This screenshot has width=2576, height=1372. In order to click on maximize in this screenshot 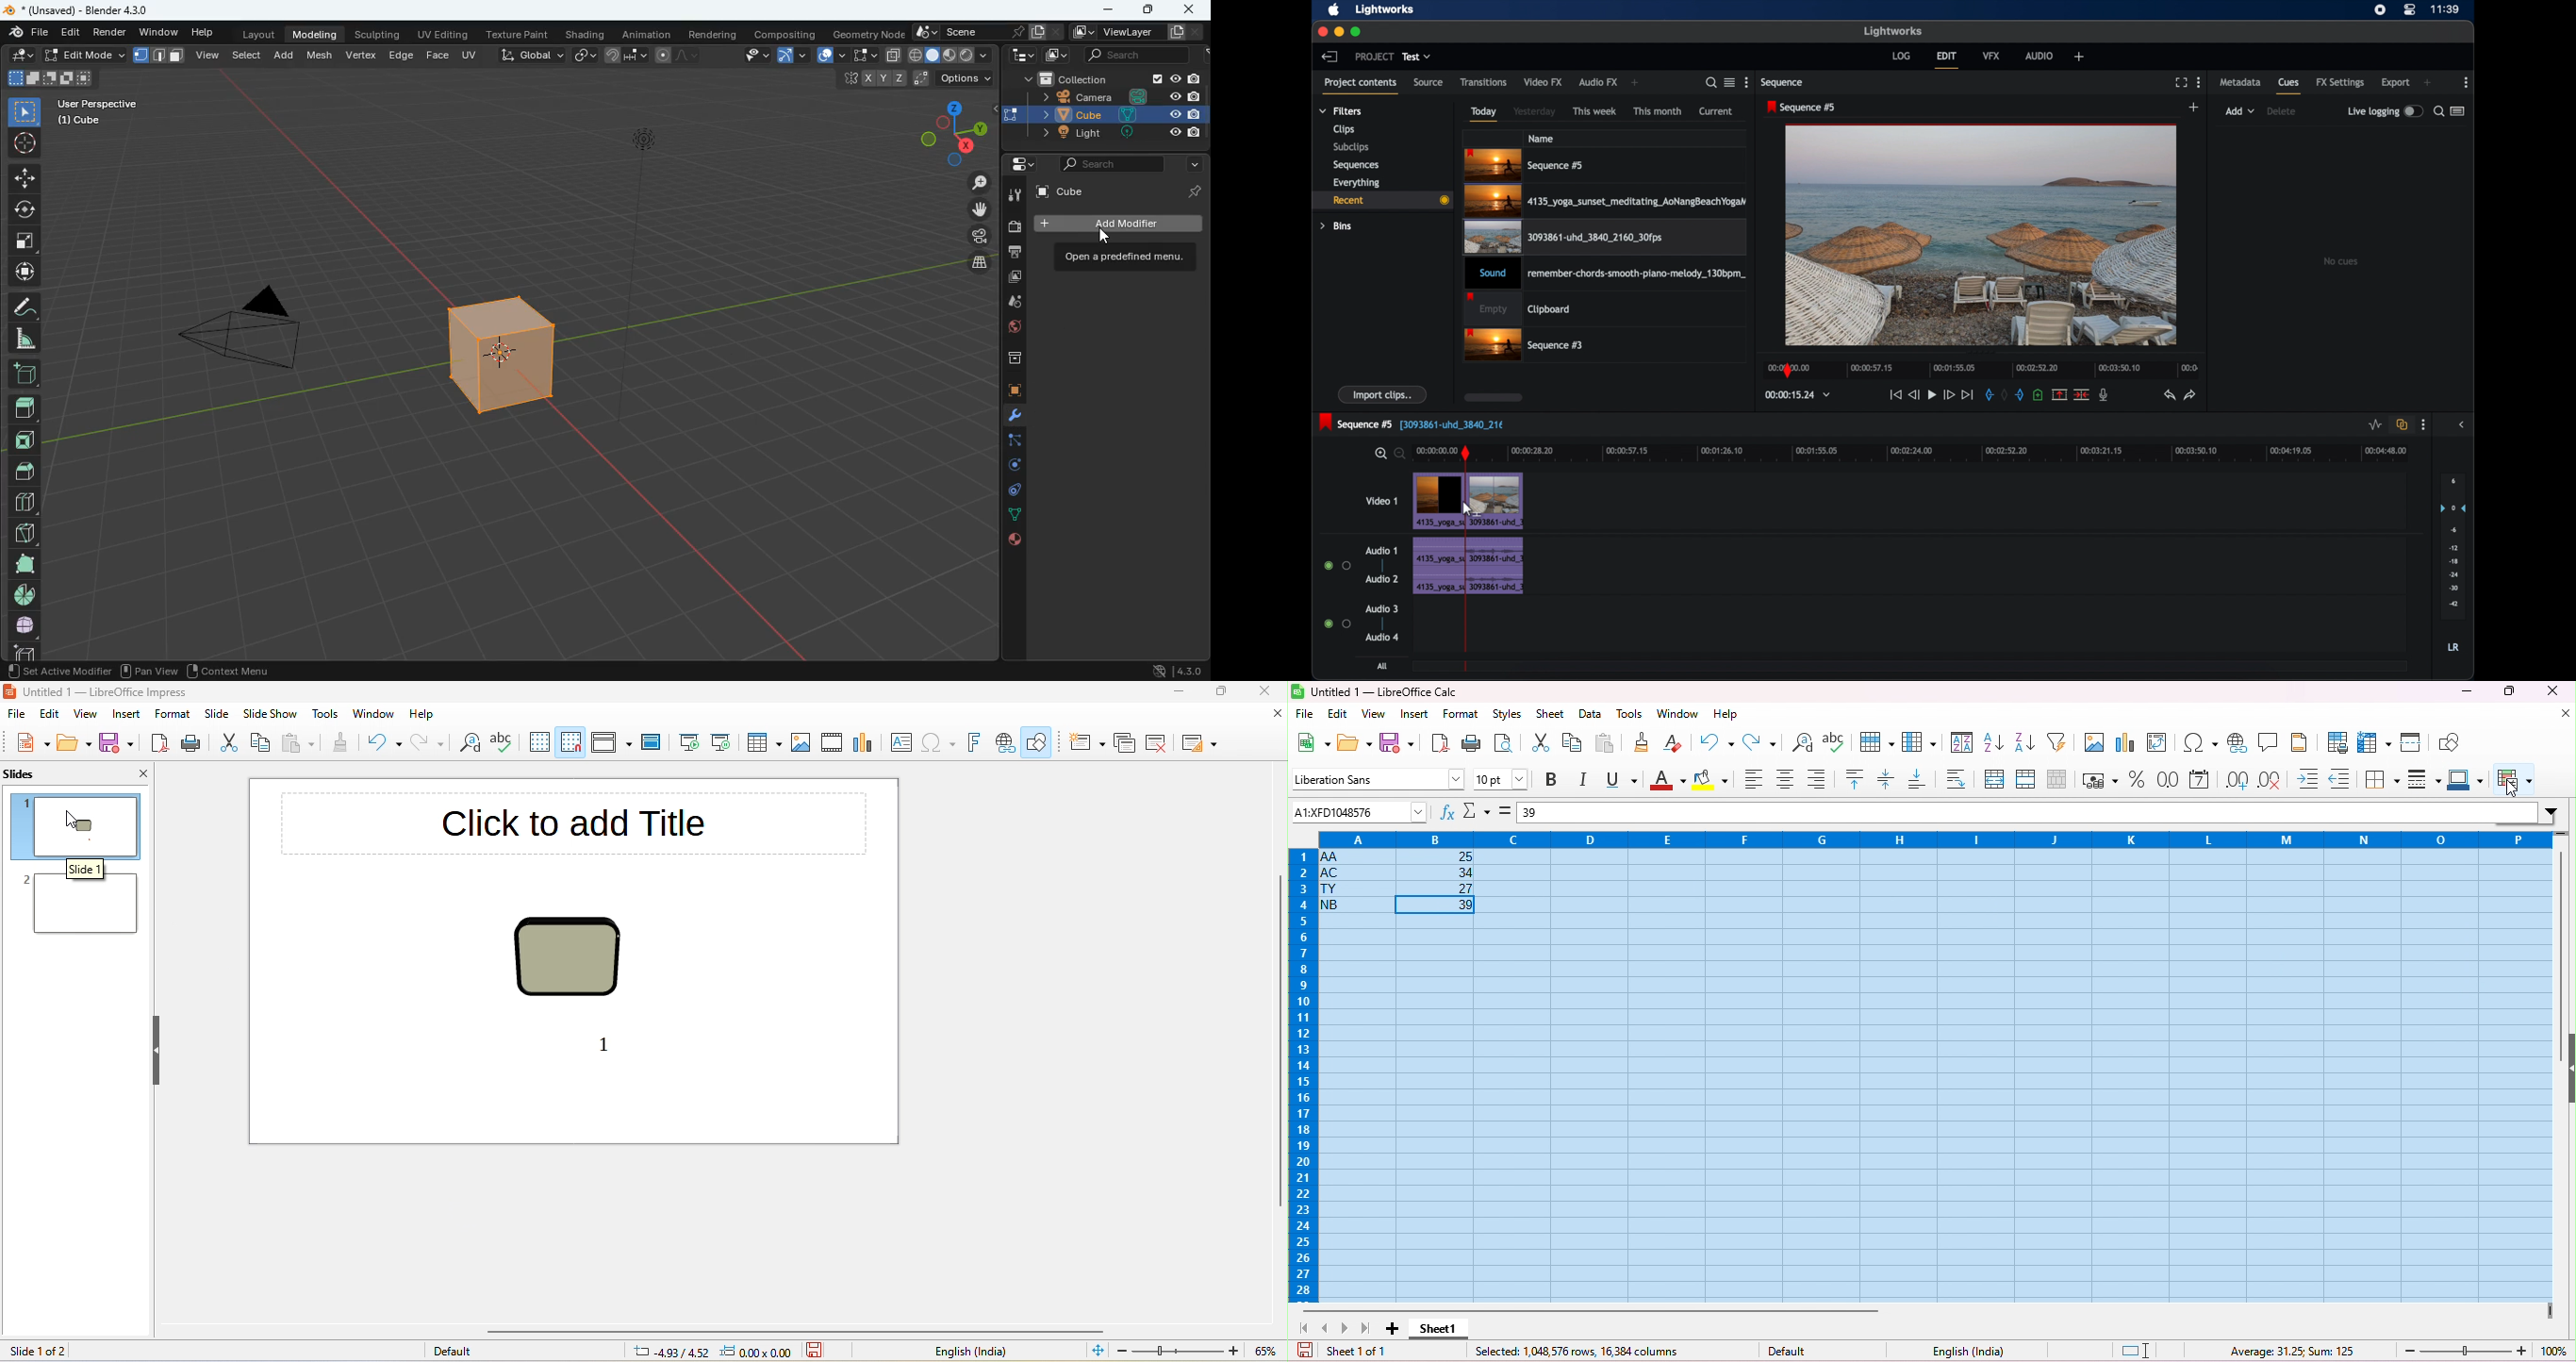, I will do `click(1221, 691)`.